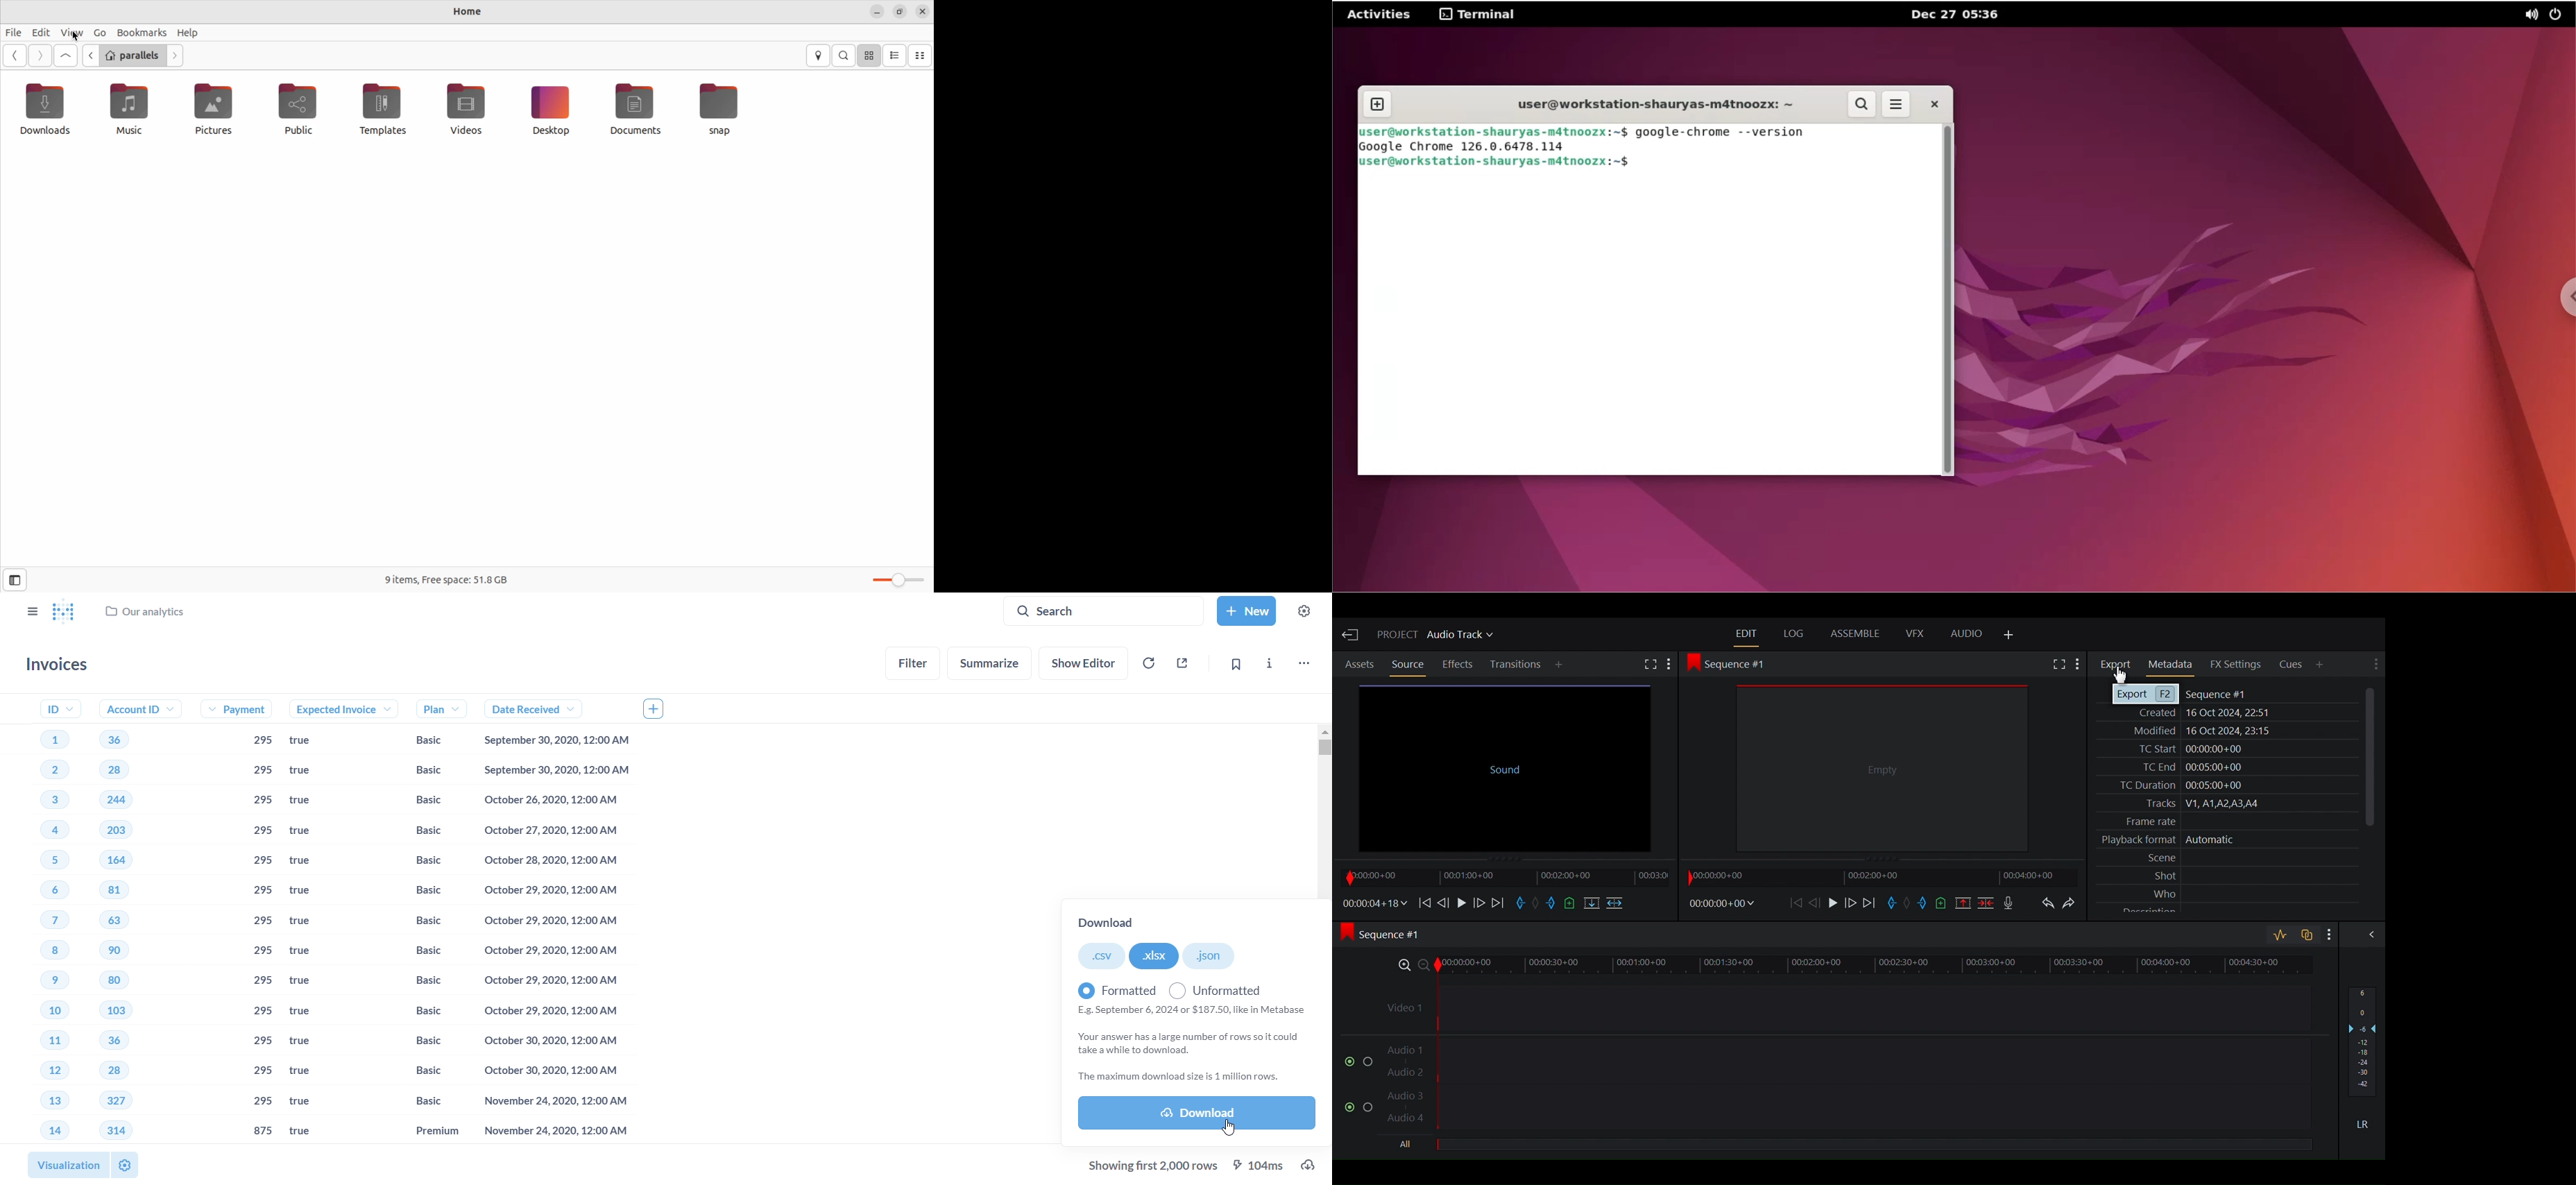 The image size is (2576, 1204). I want to click on 295, so click(264, 950).